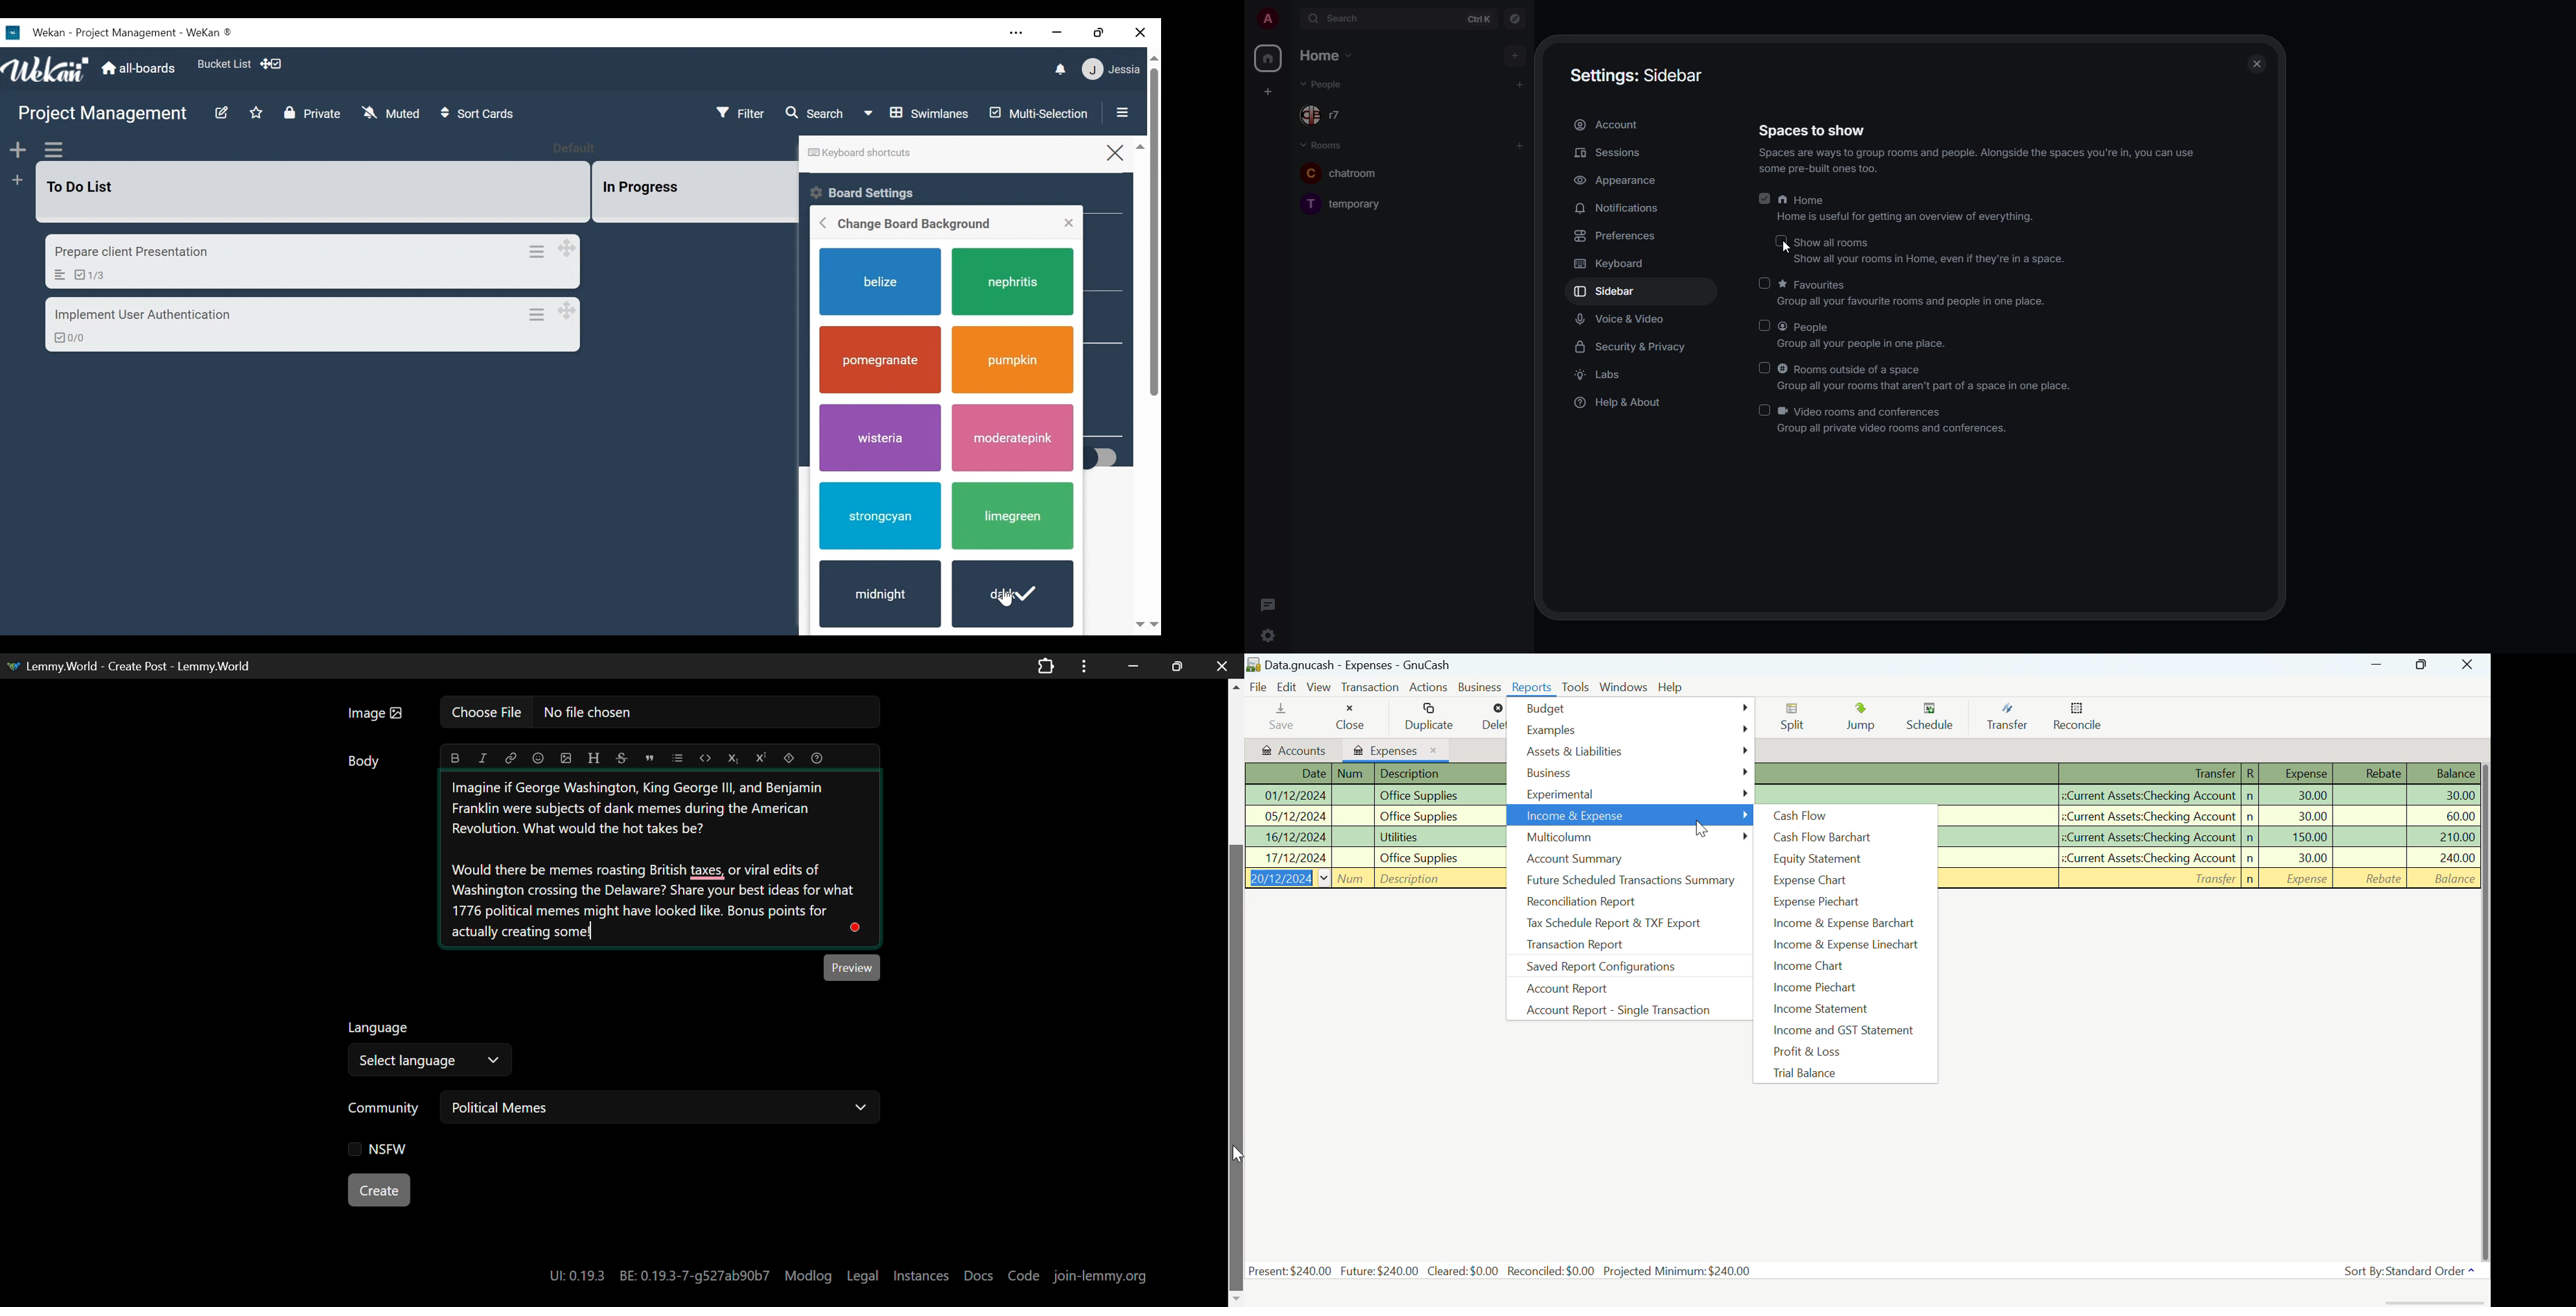 The height and width of the screenshot is (1316, 2576). What do you see at coordinates (1268, 58) in the screenshot?
I see `home` at bounding box center [1268, 58].